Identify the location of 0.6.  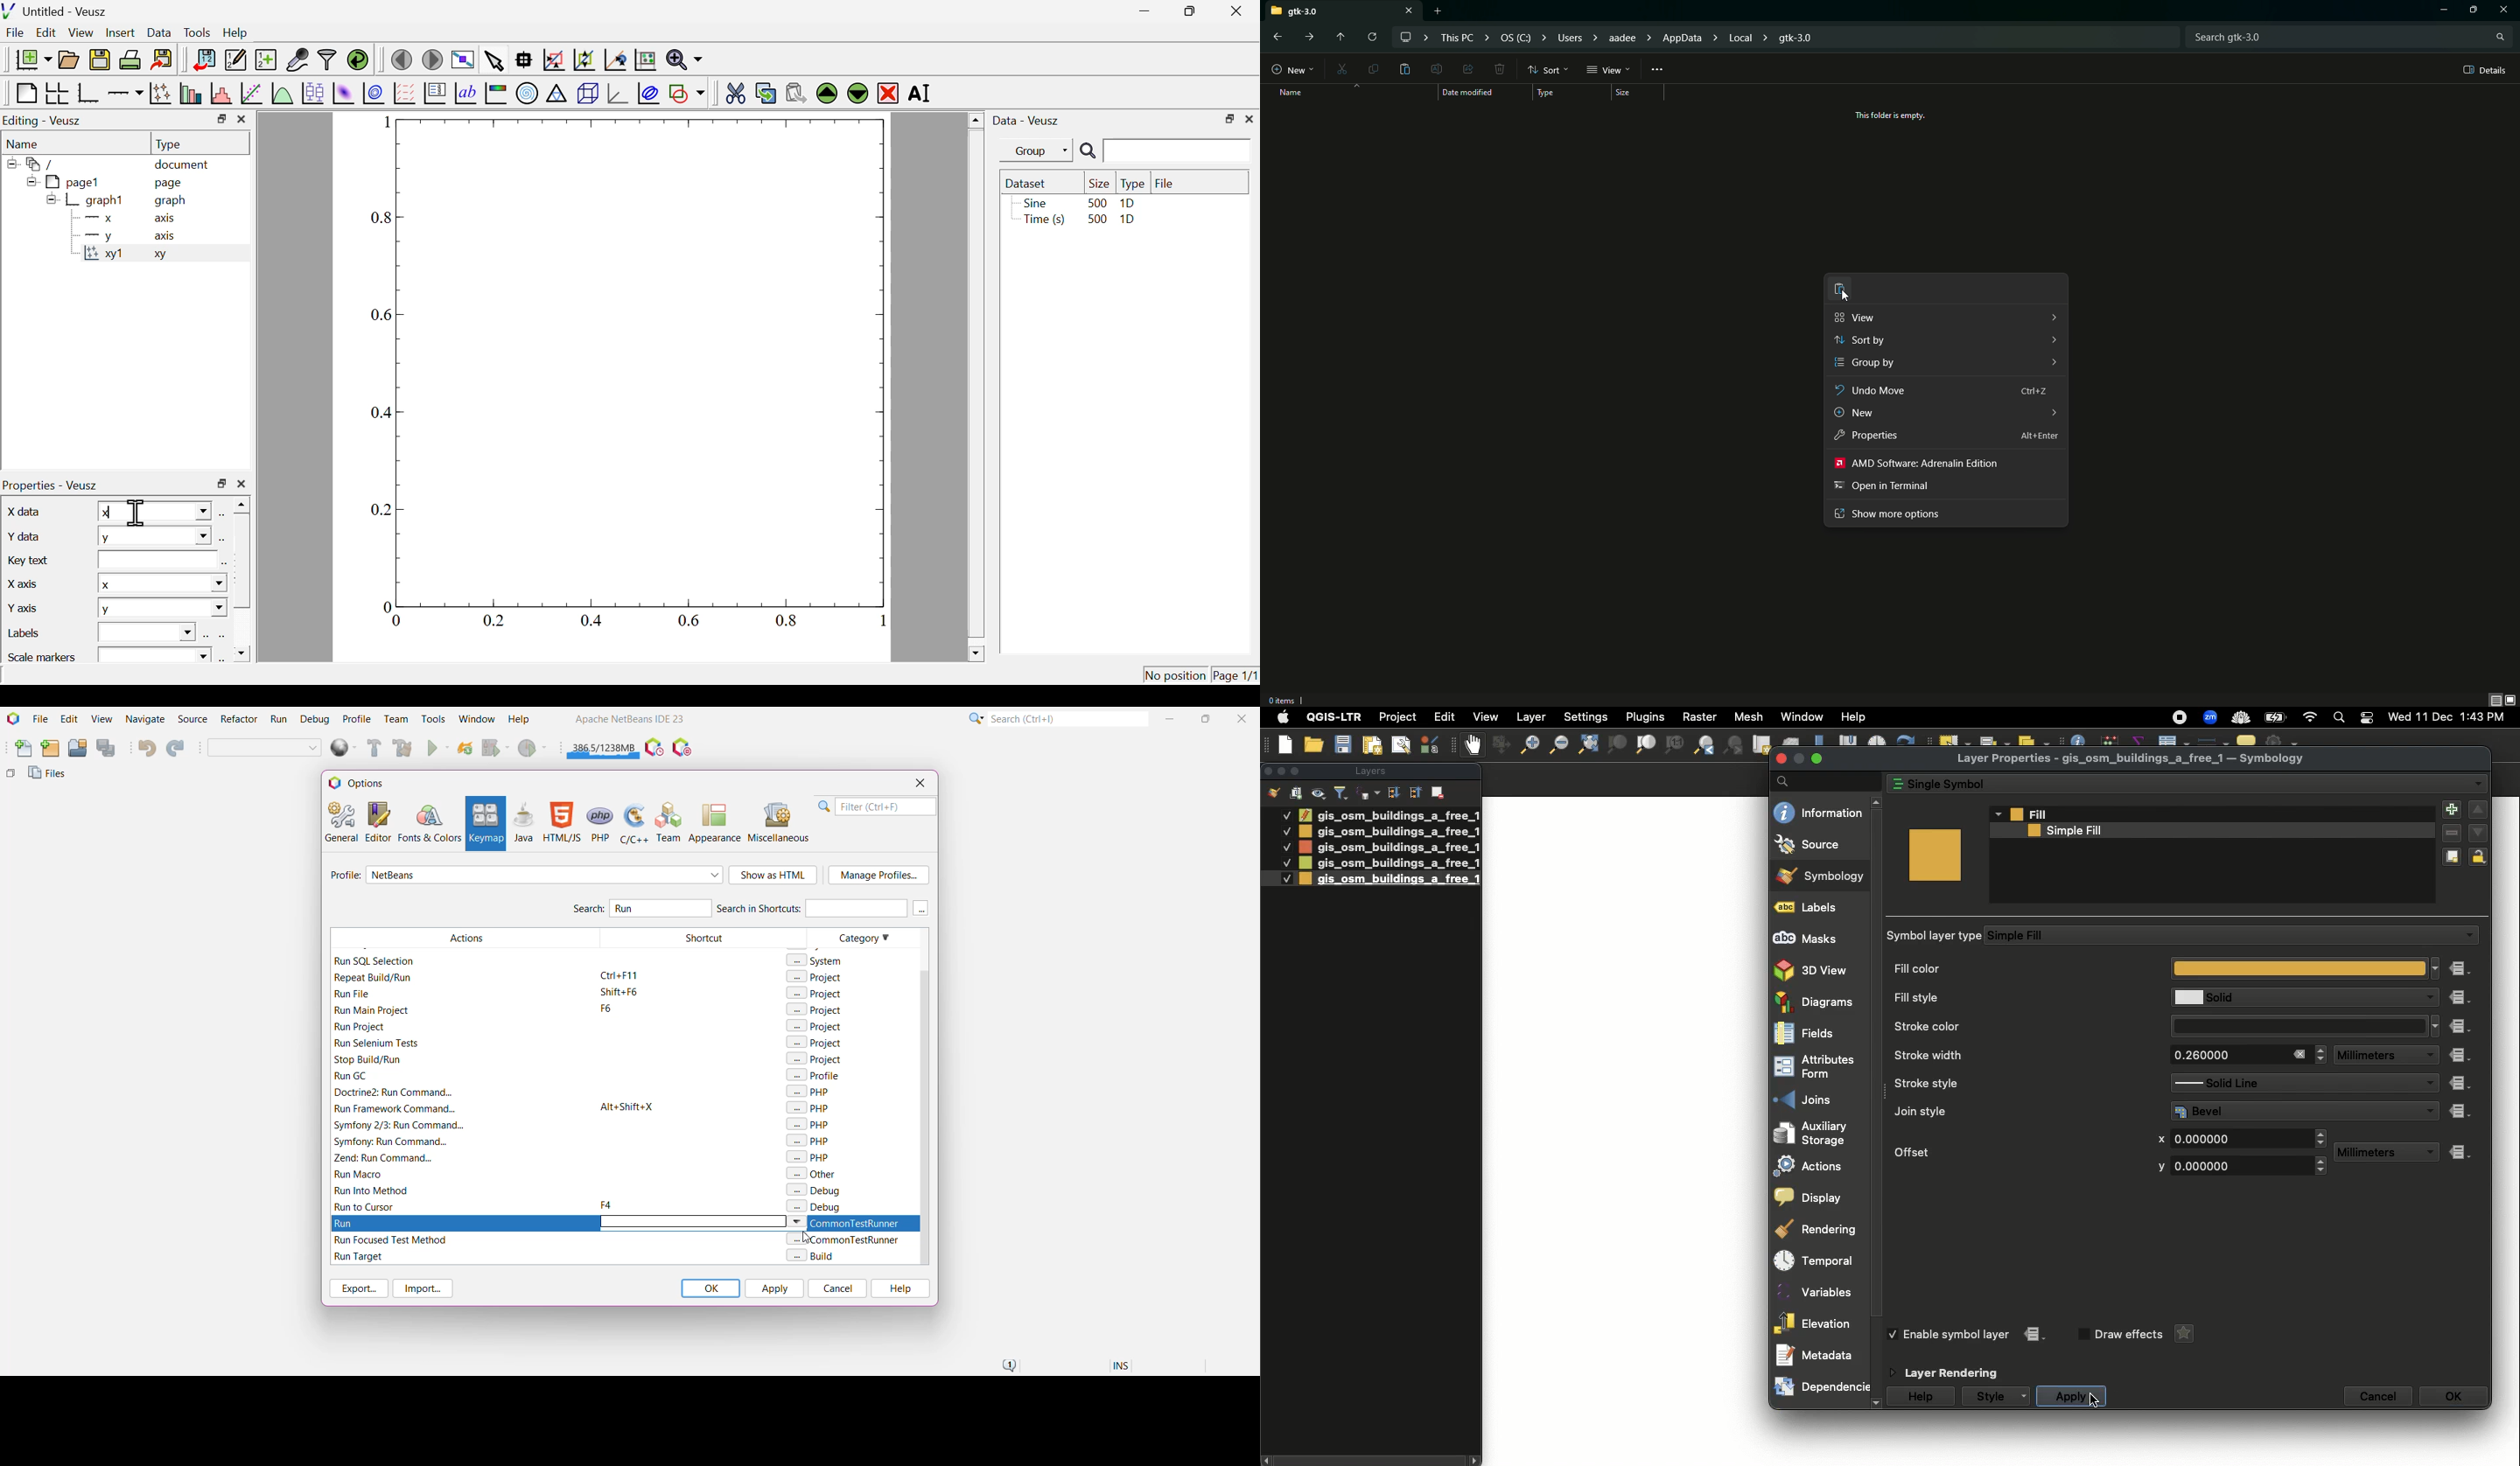
(384, 315).